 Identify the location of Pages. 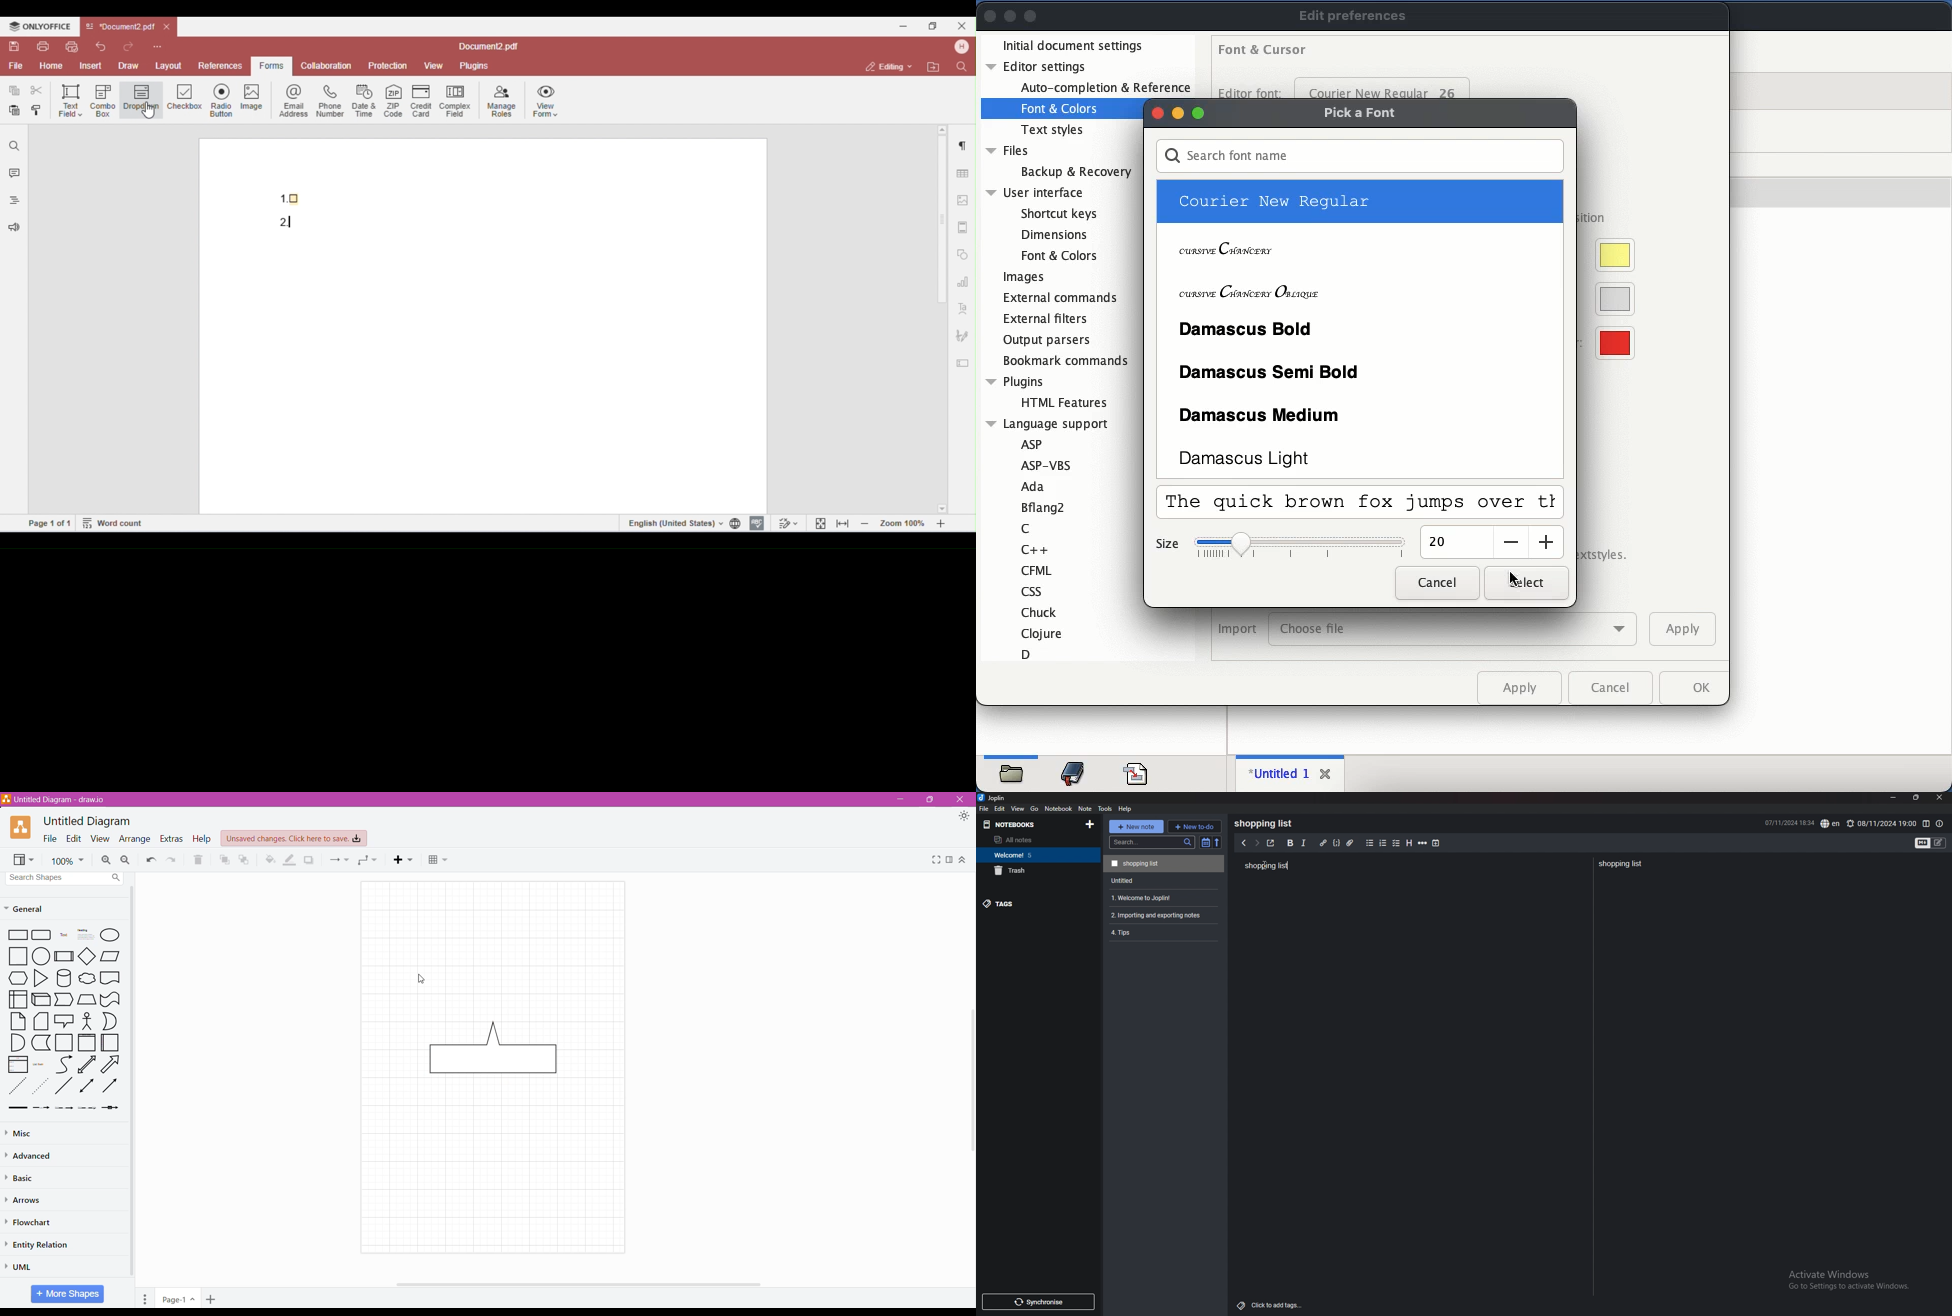
(145, 1298).